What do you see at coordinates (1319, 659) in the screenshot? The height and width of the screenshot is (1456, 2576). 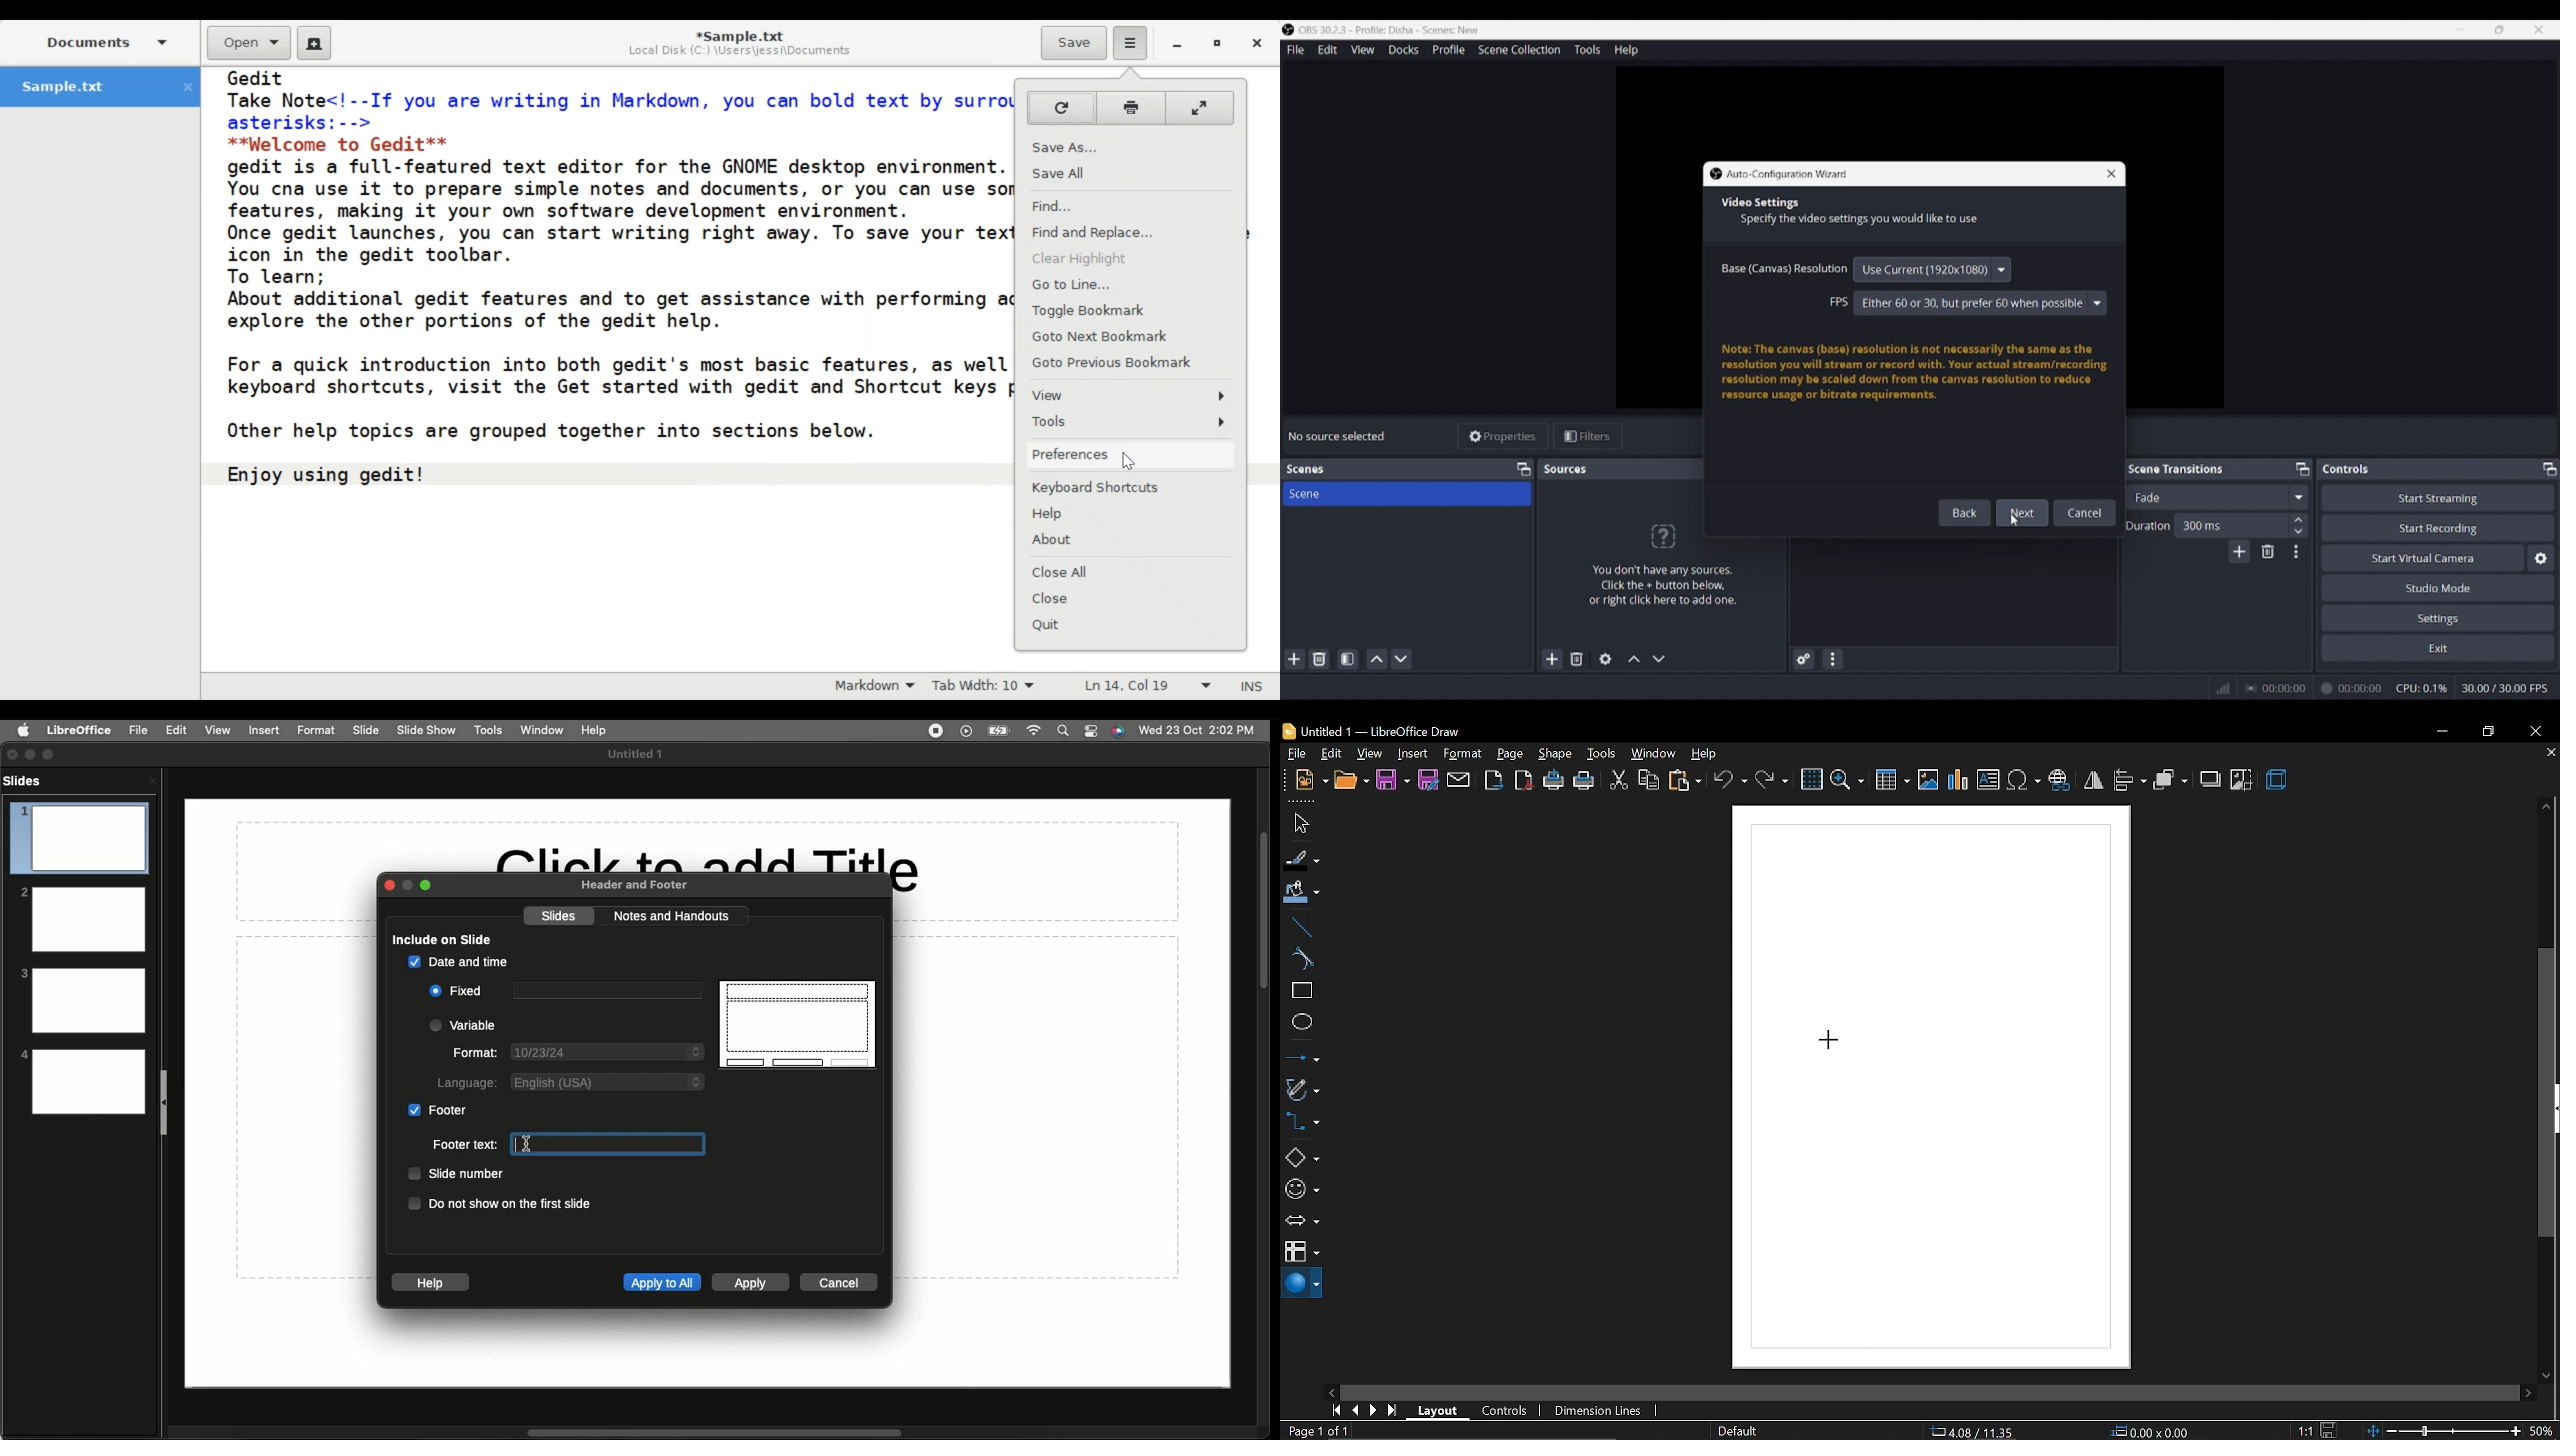 I see `Delete selected scene` at bounding box center [1319, 659].